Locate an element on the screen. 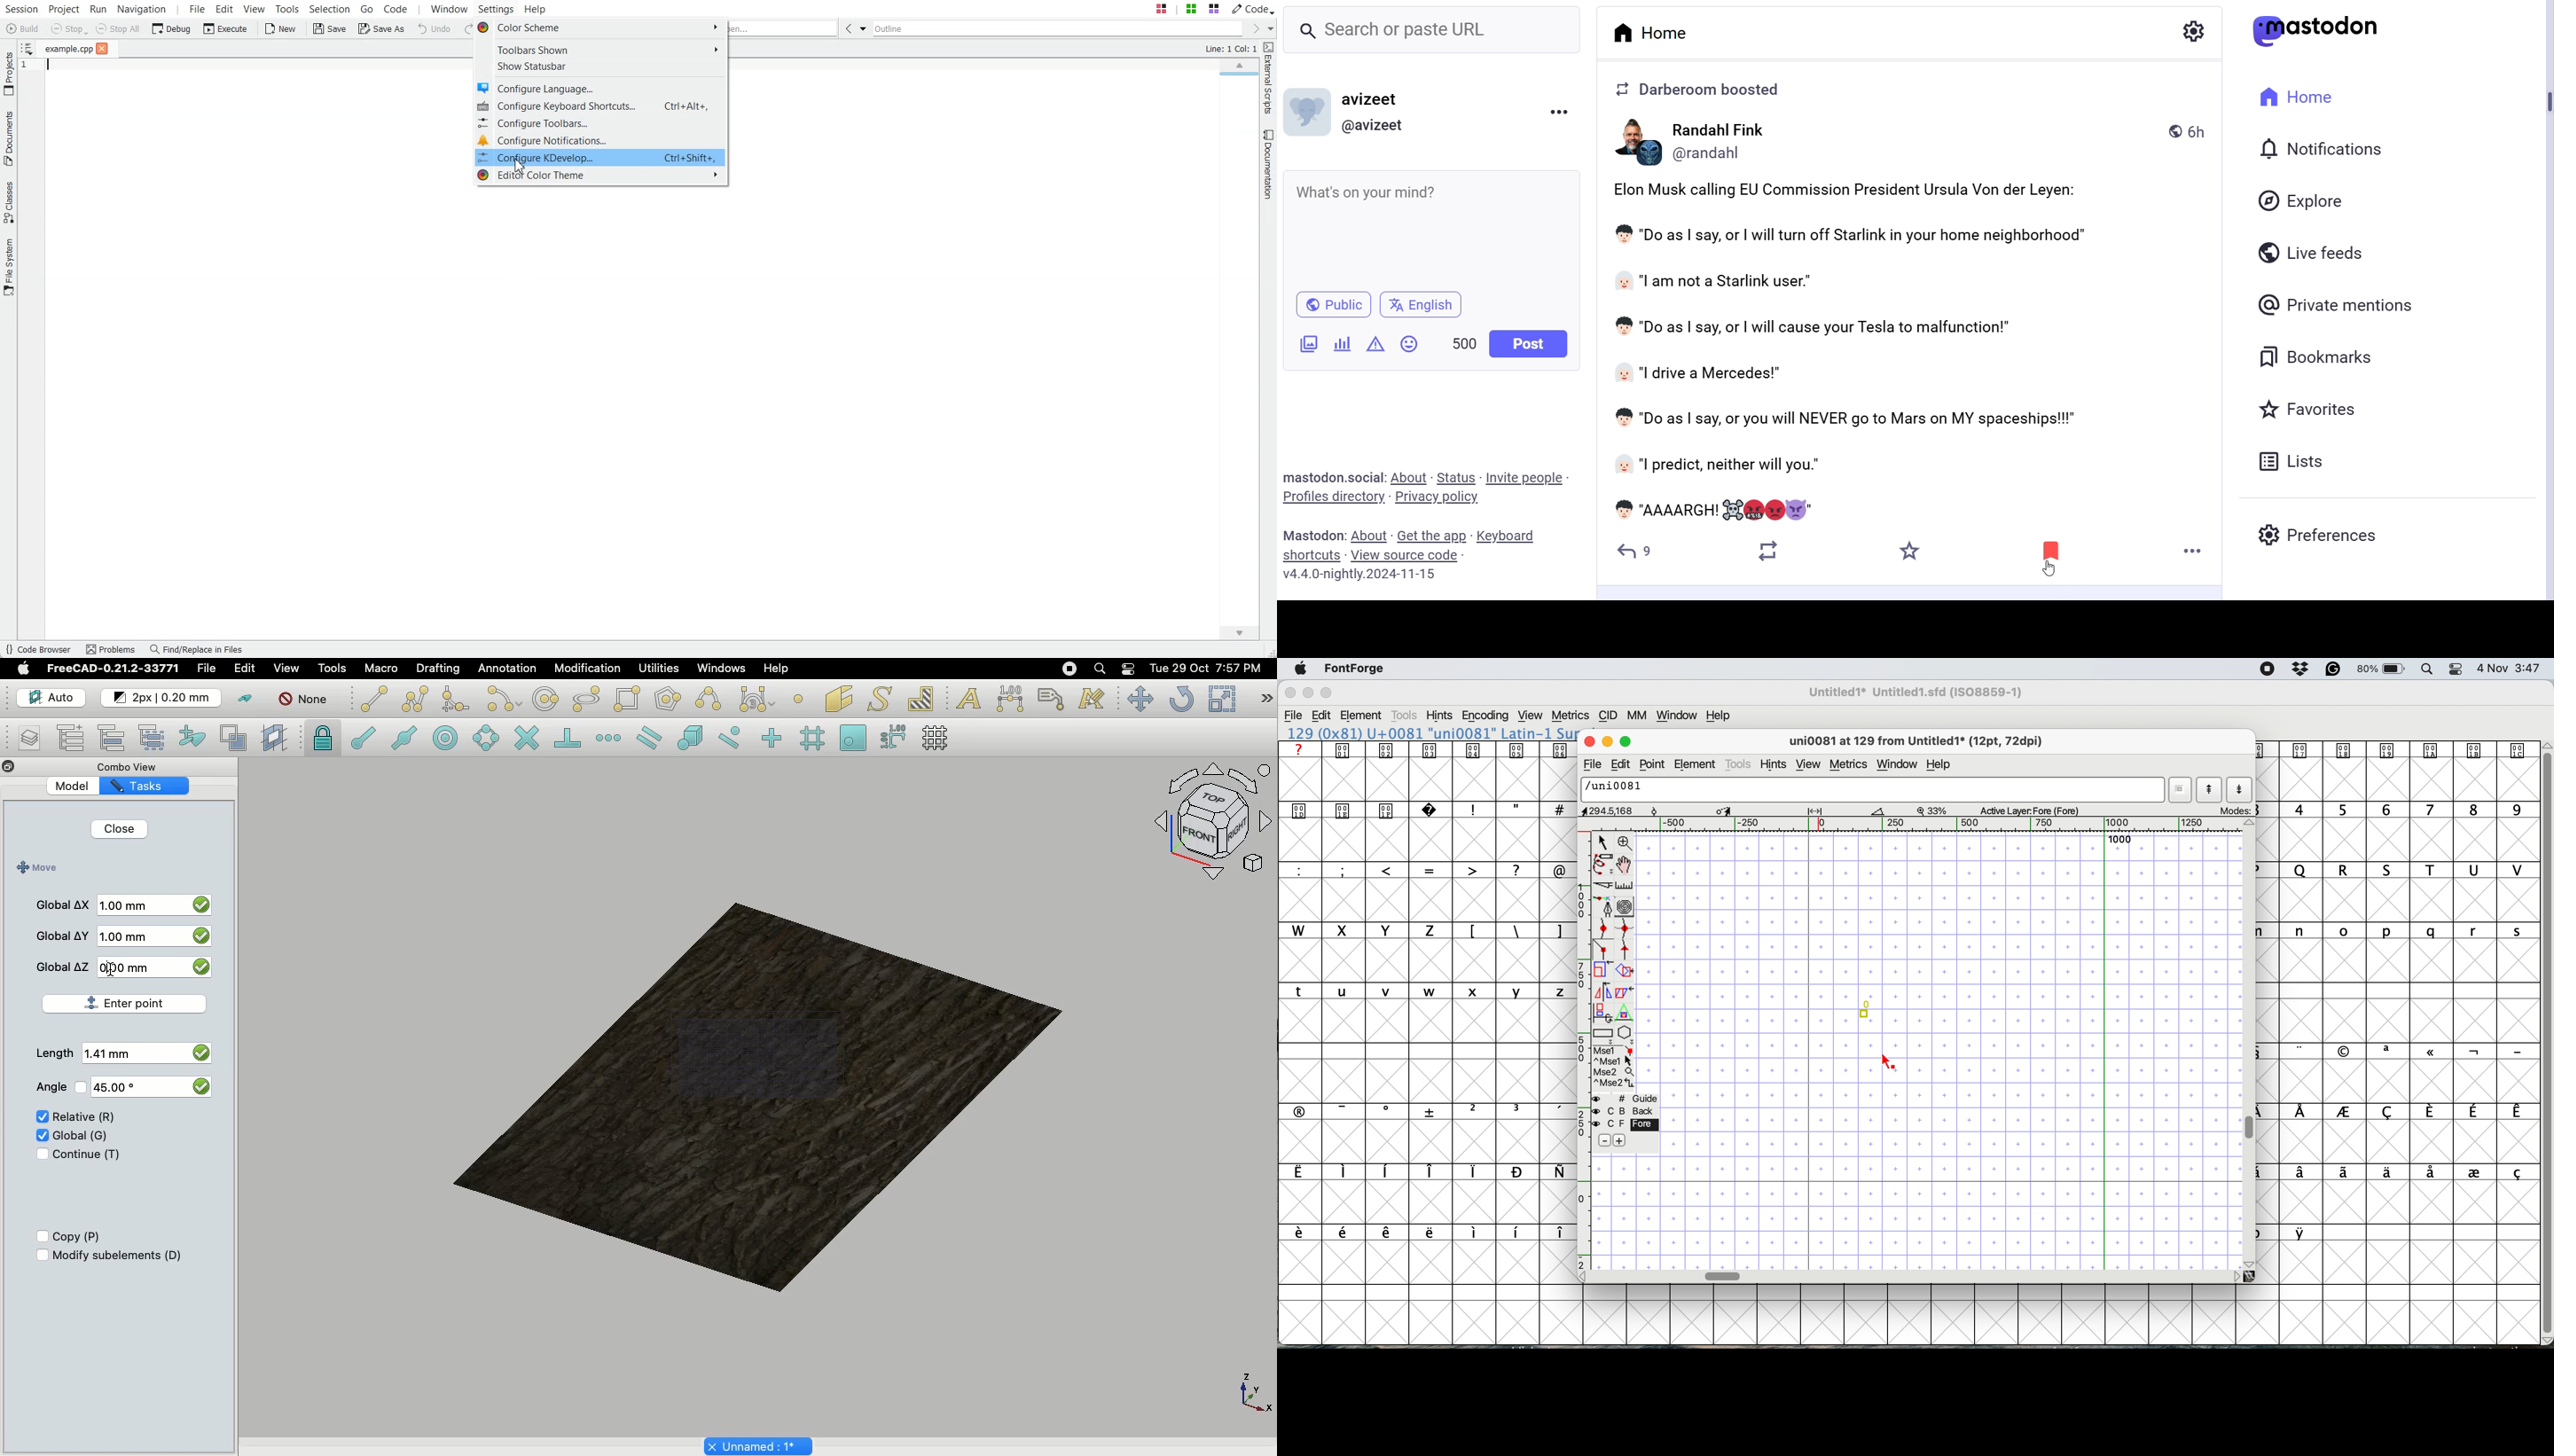  rotate the selection is located at coordinates (1623, 972).